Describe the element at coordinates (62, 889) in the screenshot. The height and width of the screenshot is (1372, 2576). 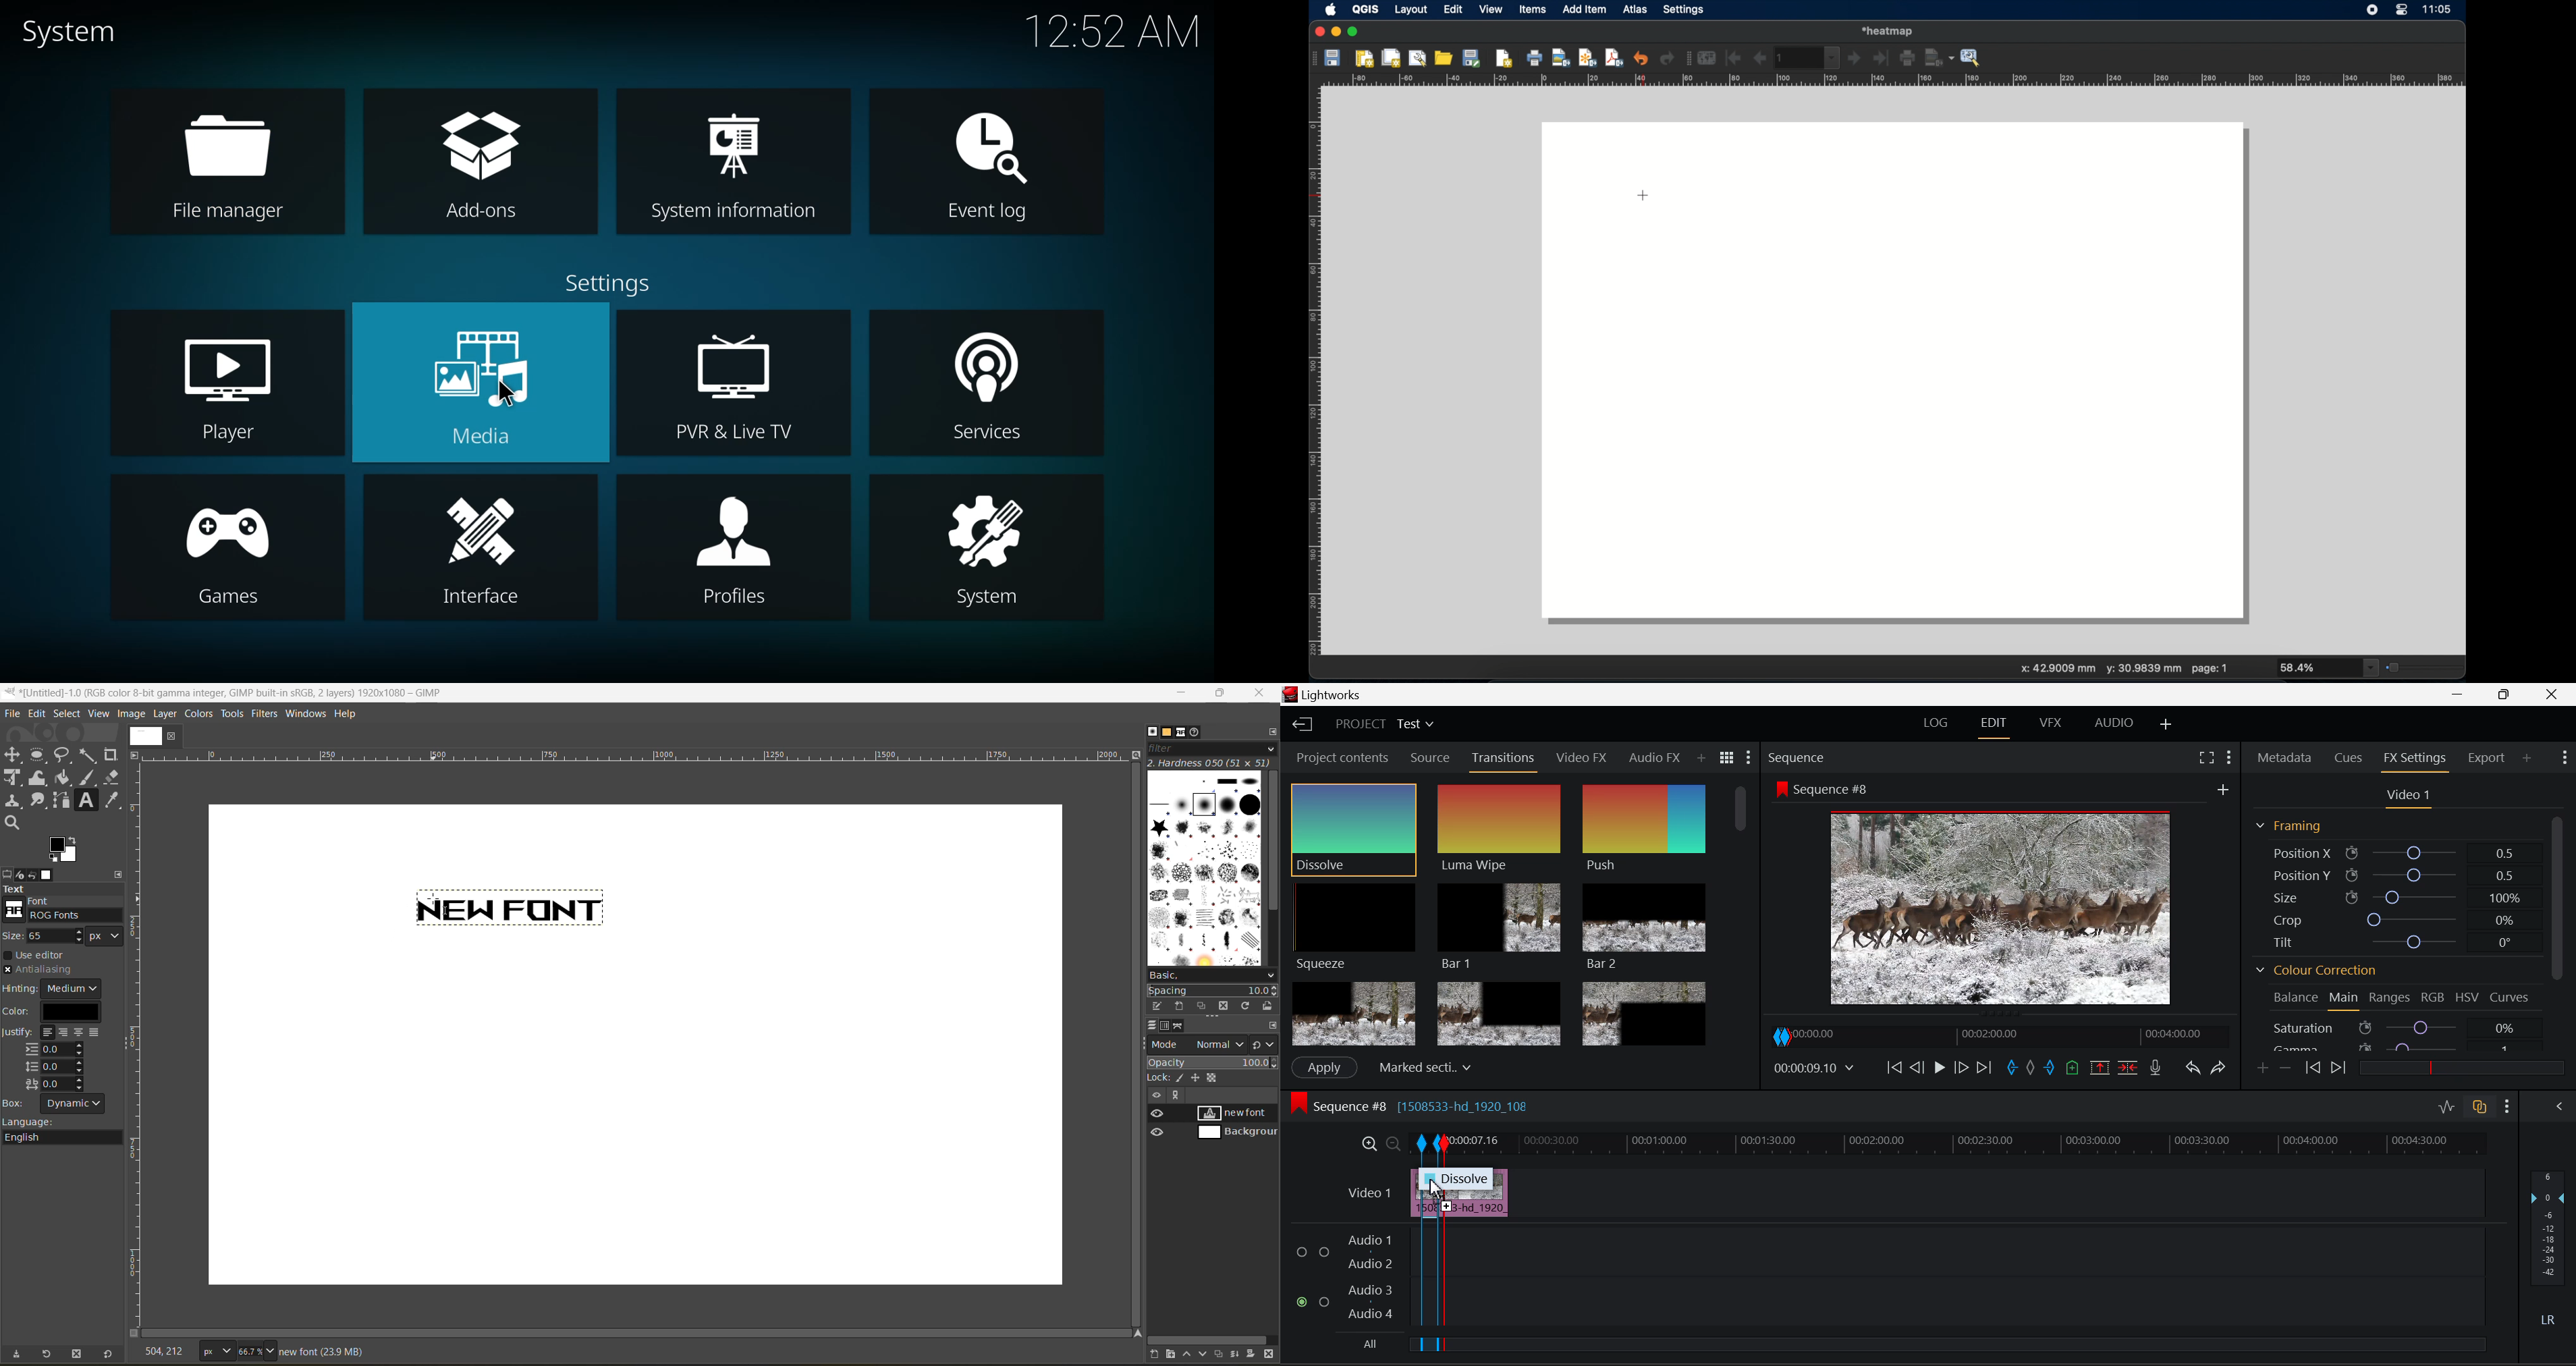
I see `text` at that location.